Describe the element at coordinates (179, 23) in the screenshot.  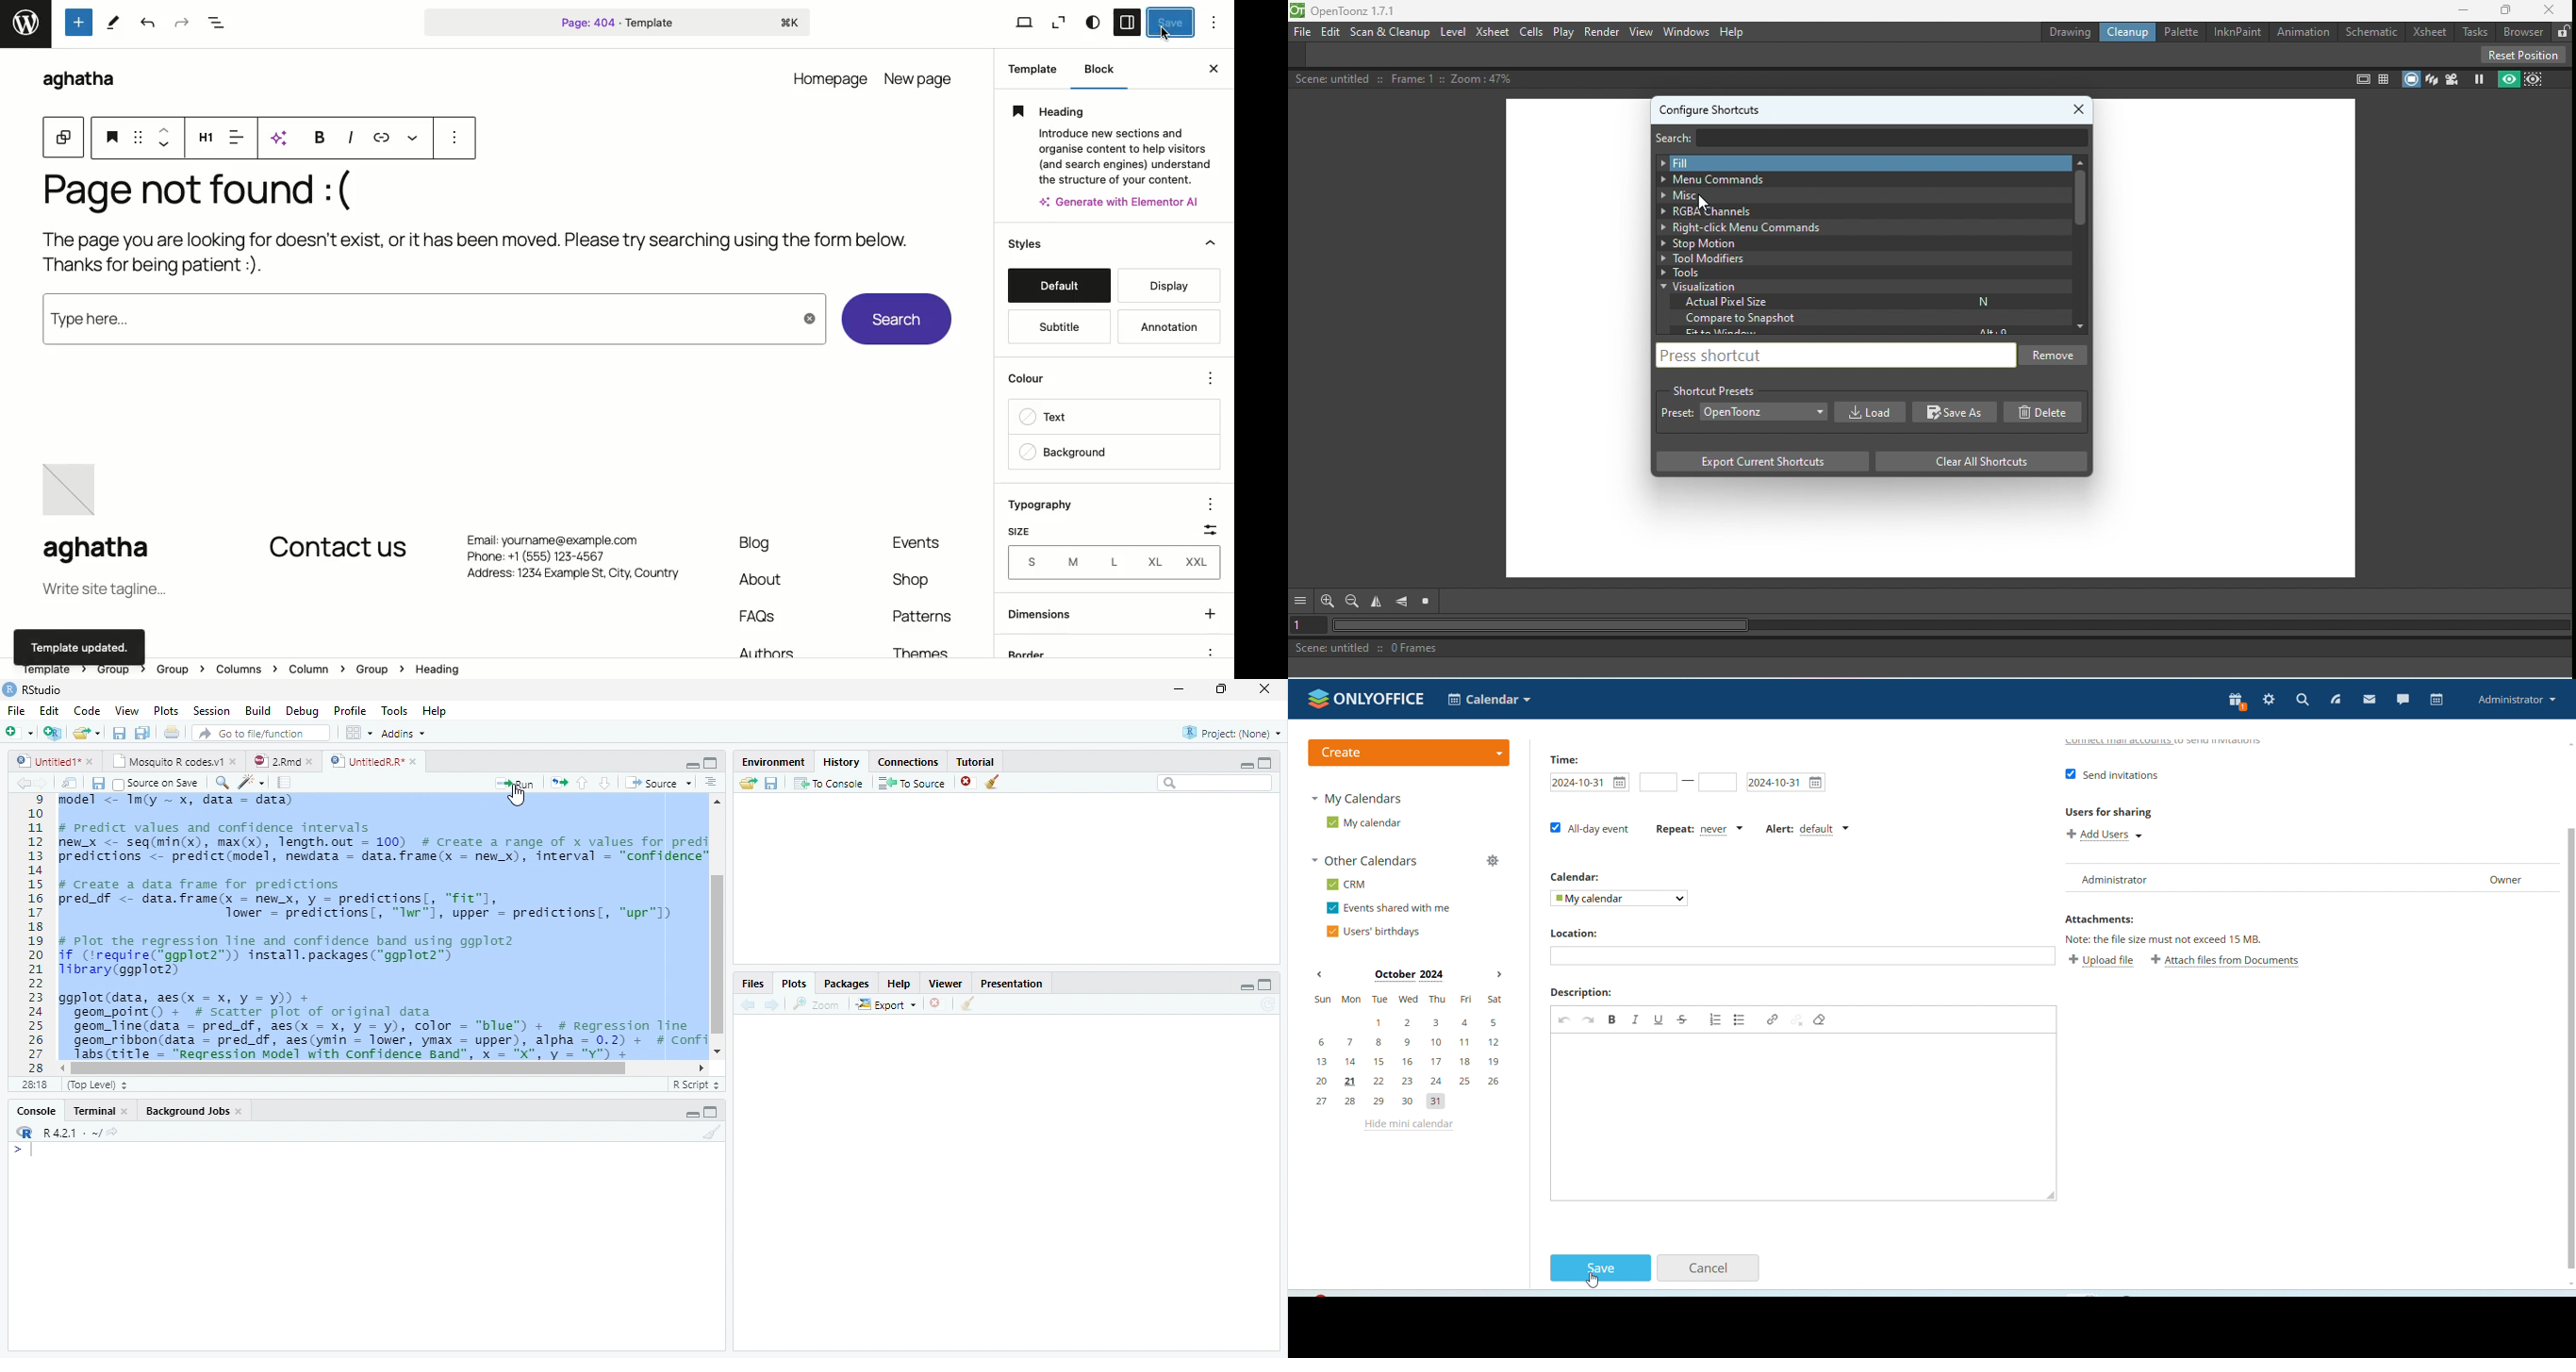
I see `Redo` at that location.